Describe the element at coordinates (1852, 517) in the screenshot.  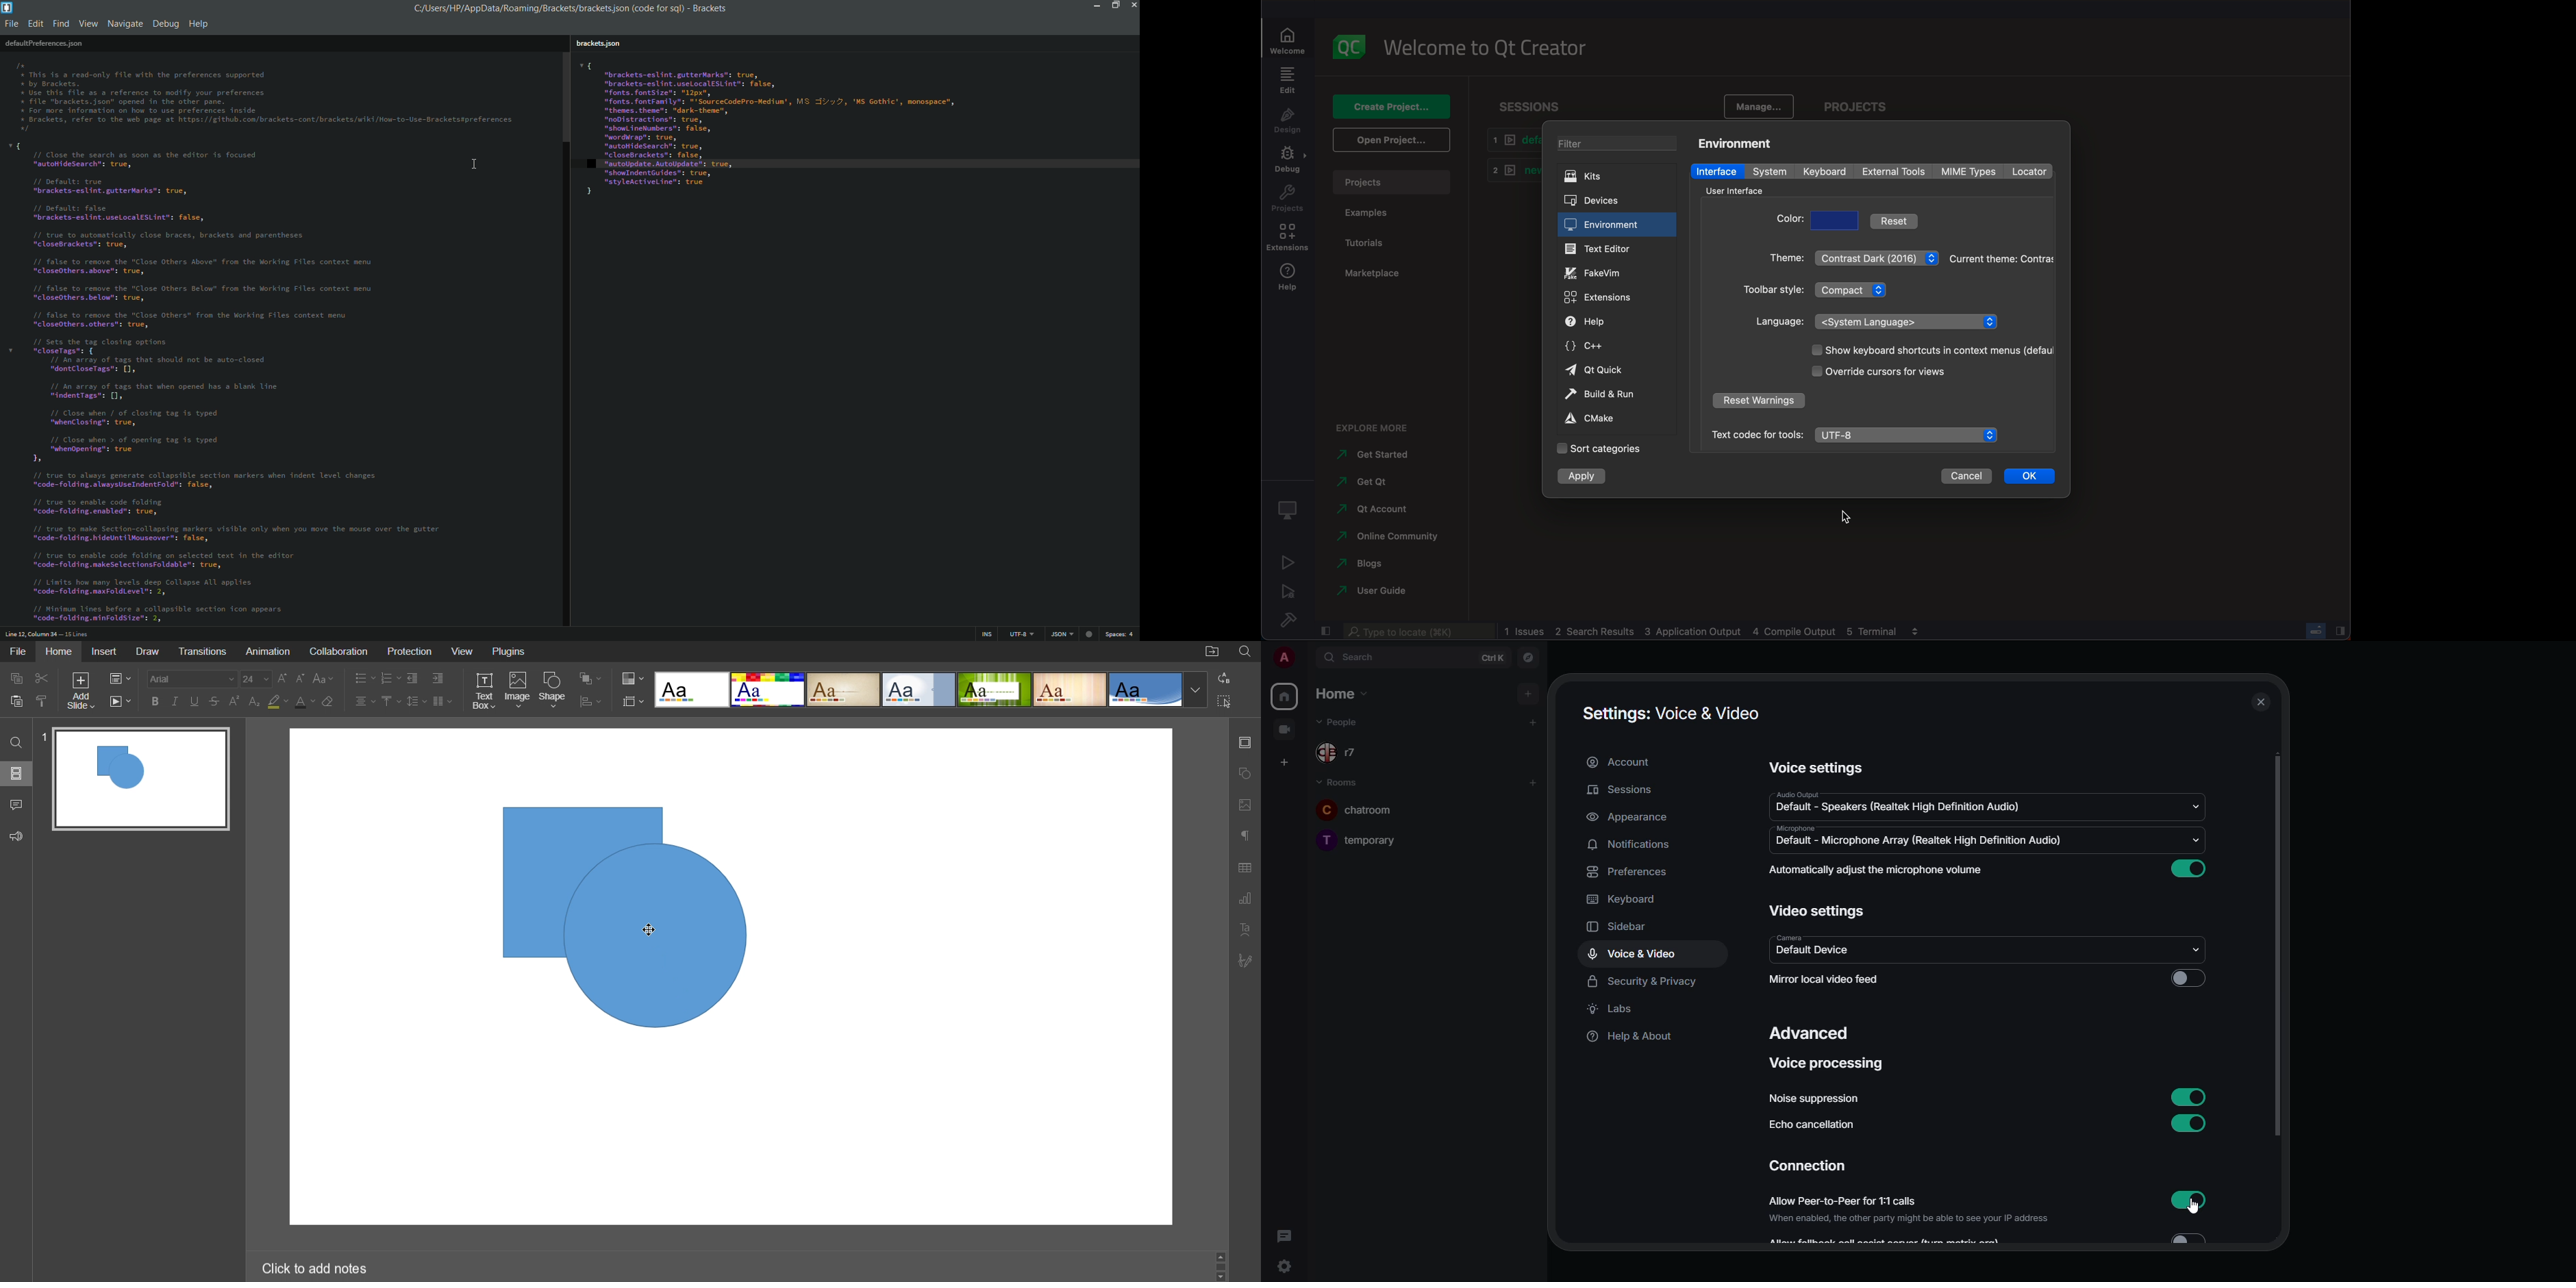
I see `cursor` at that location.